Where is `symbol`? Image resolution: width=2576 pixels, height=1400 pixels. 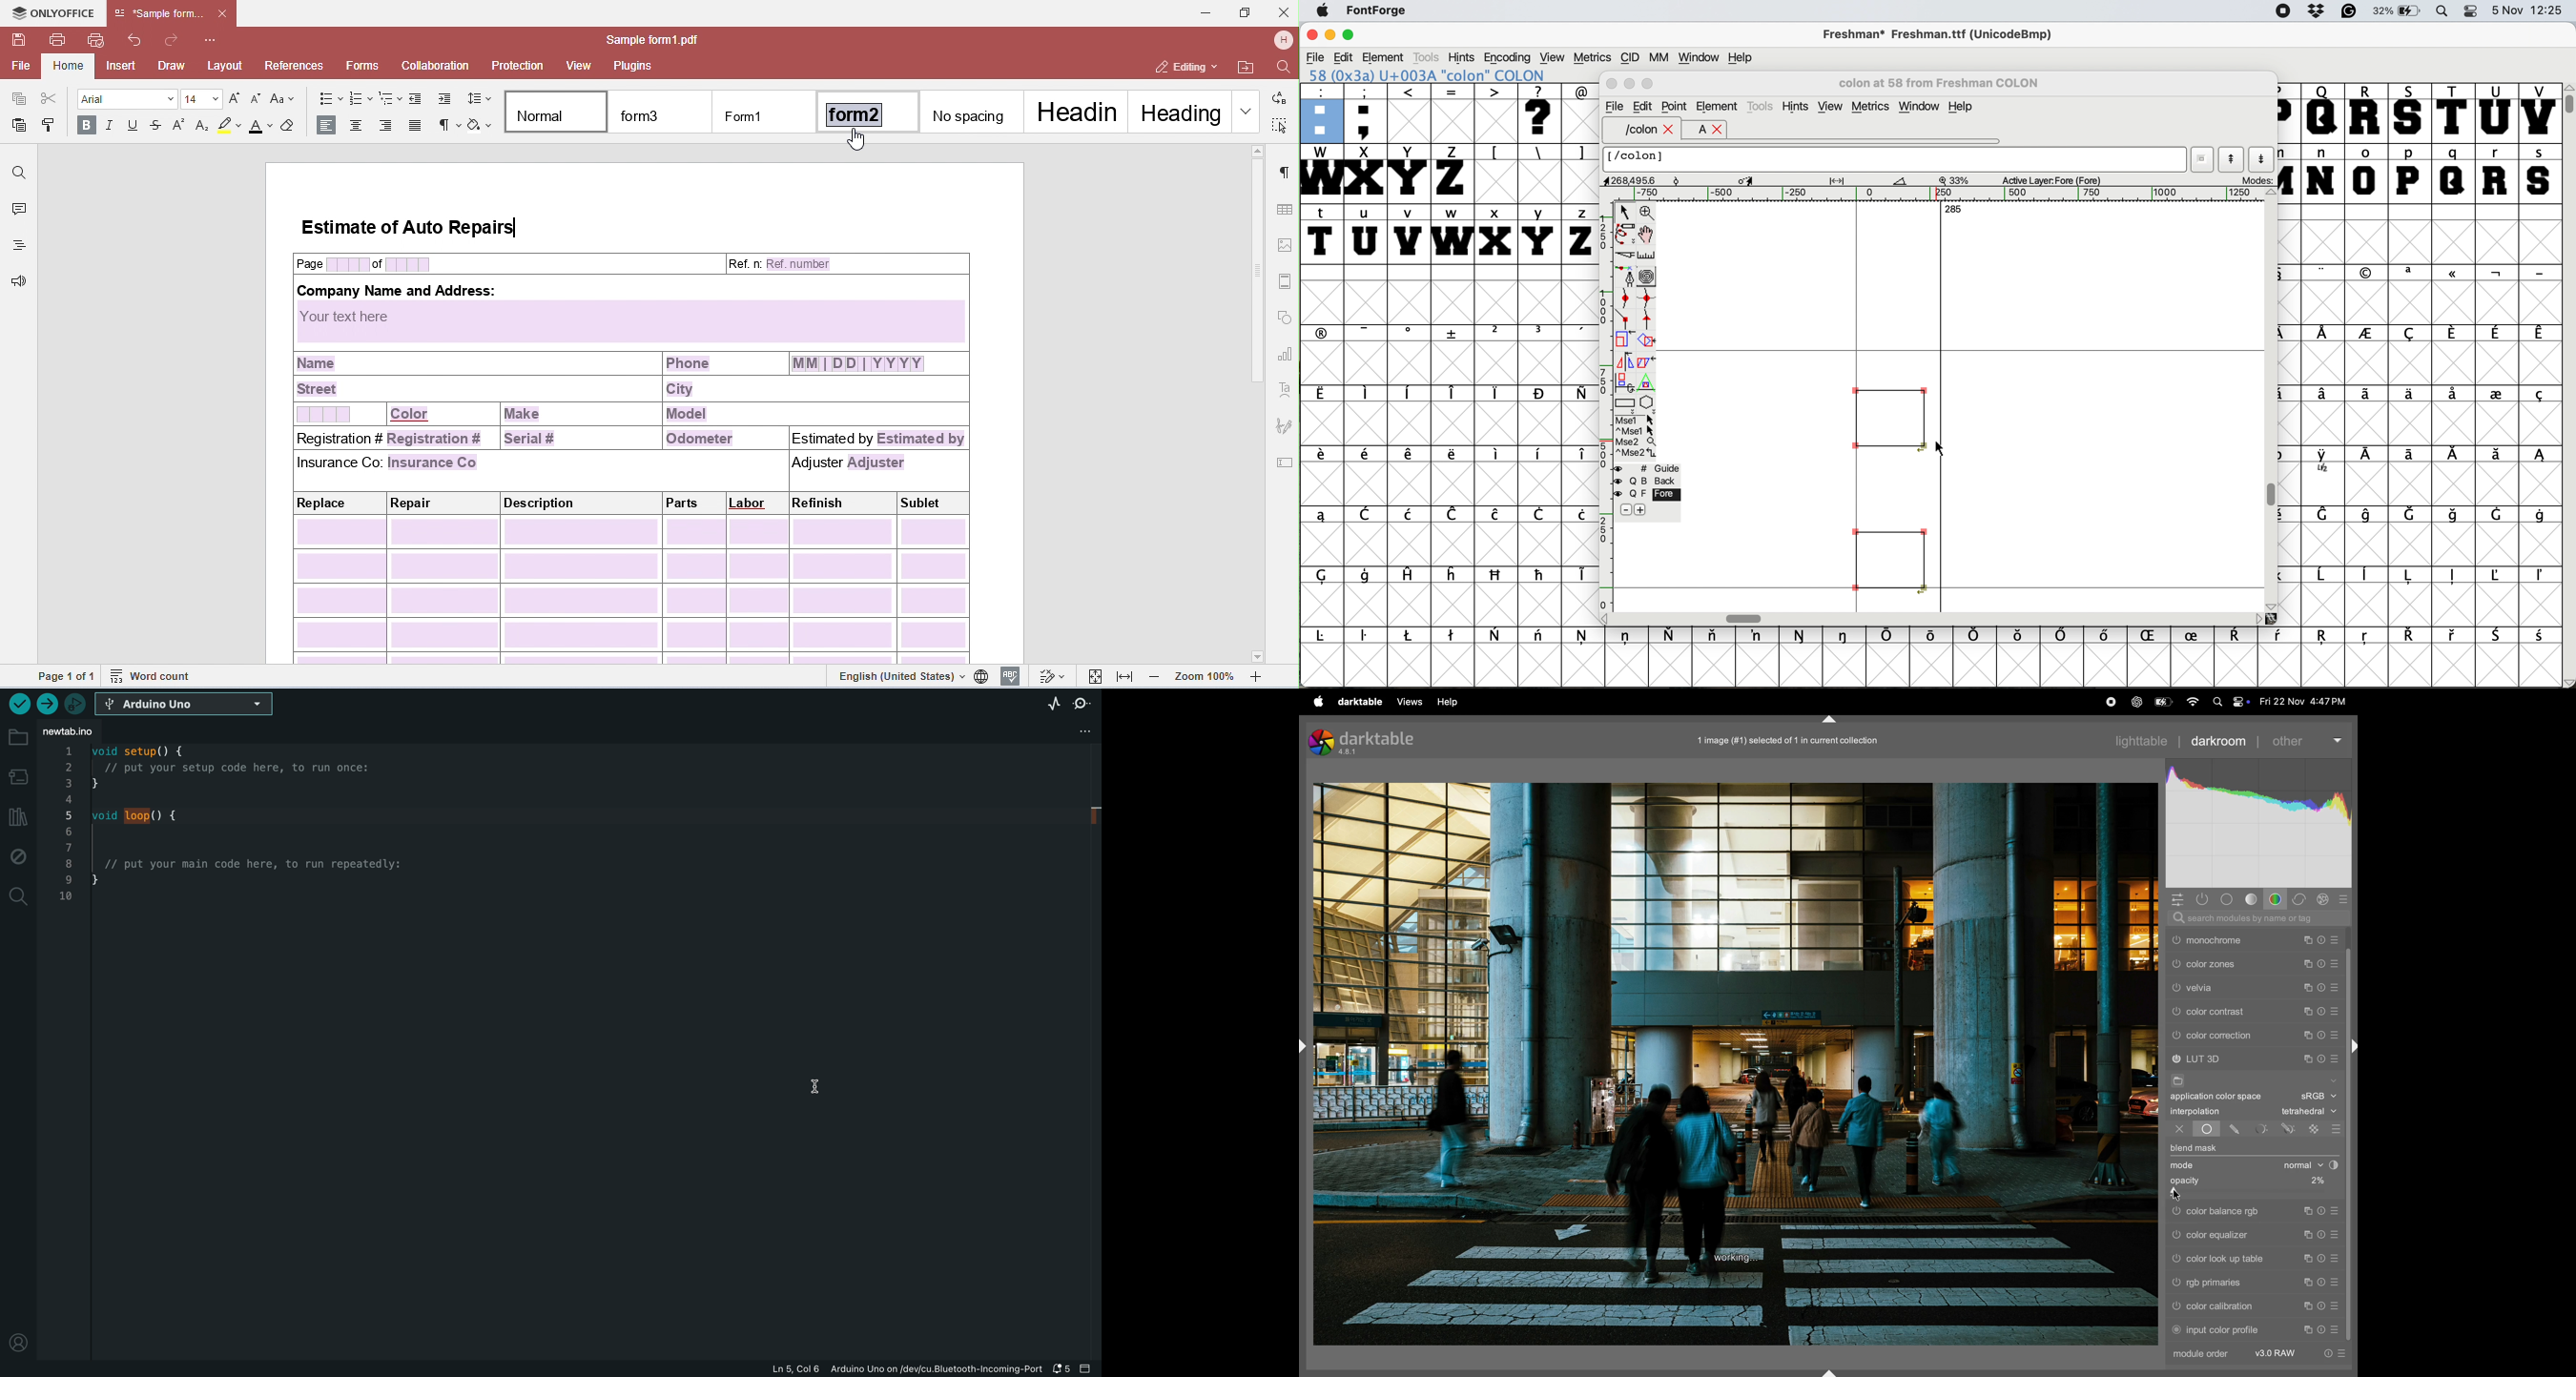
symbol is located at coordinates (1453, 636).